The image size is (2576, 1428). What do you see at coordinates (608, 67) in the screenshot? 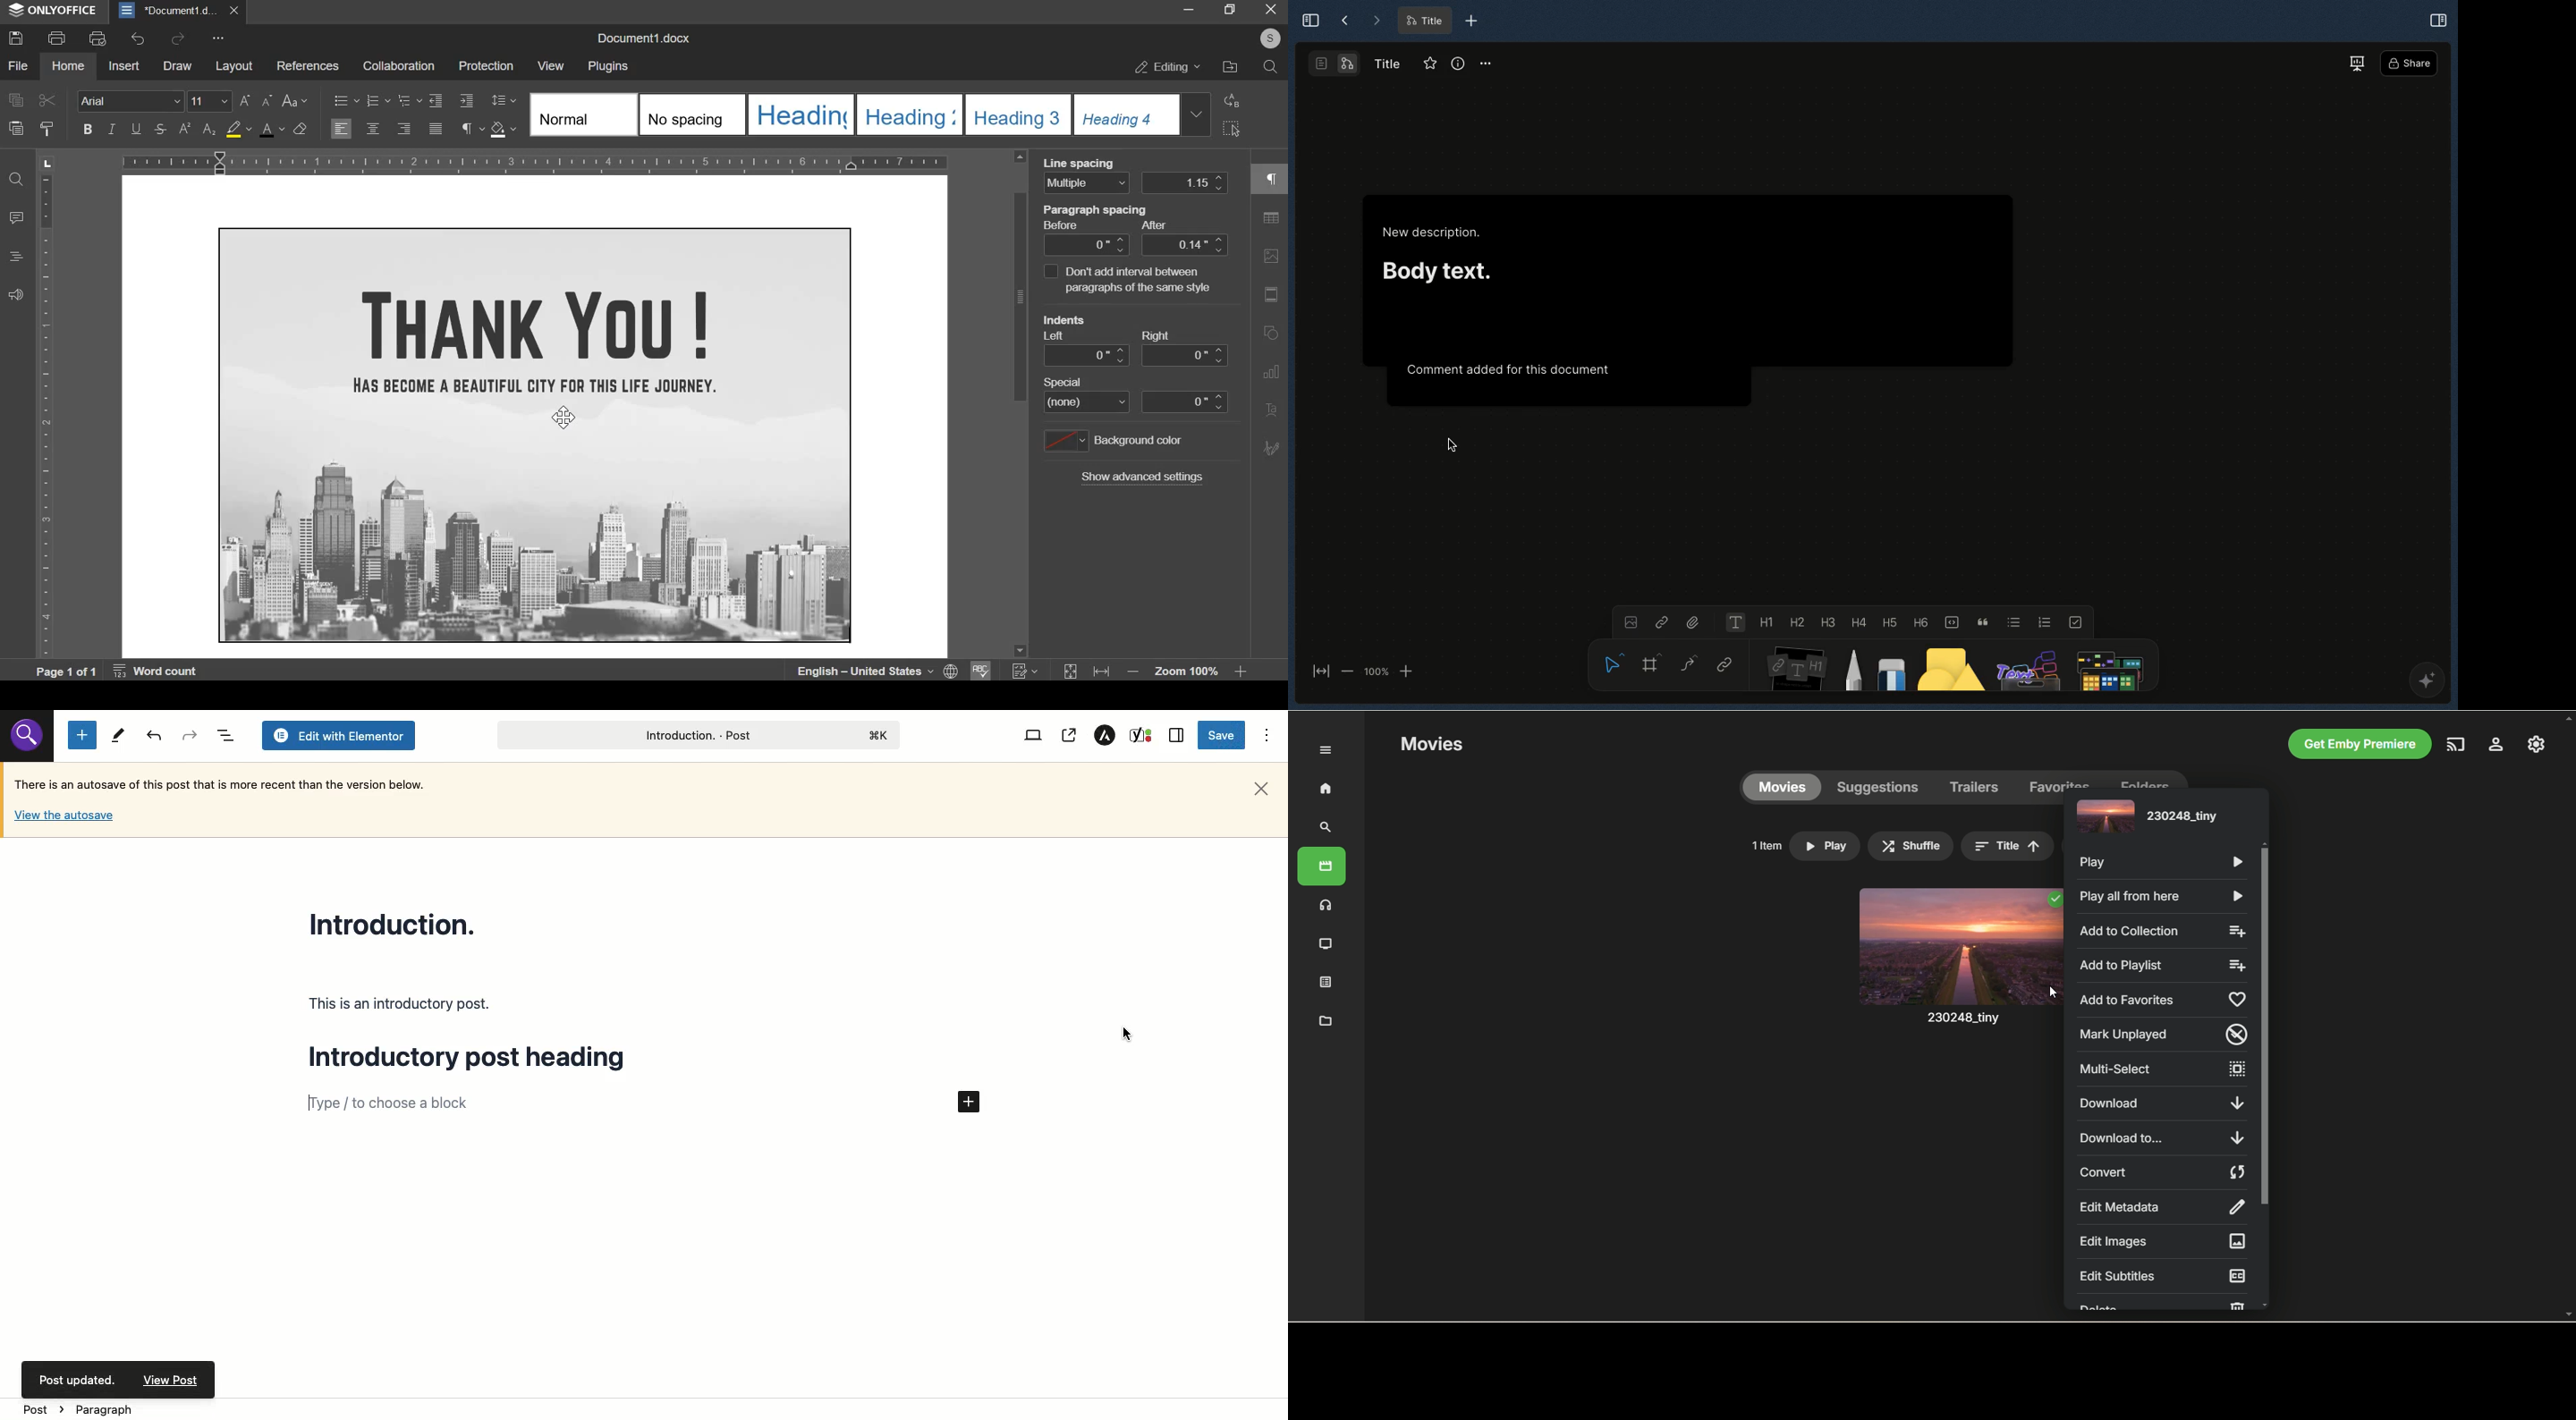
I see `plugins` at bounding box center [608, 67].